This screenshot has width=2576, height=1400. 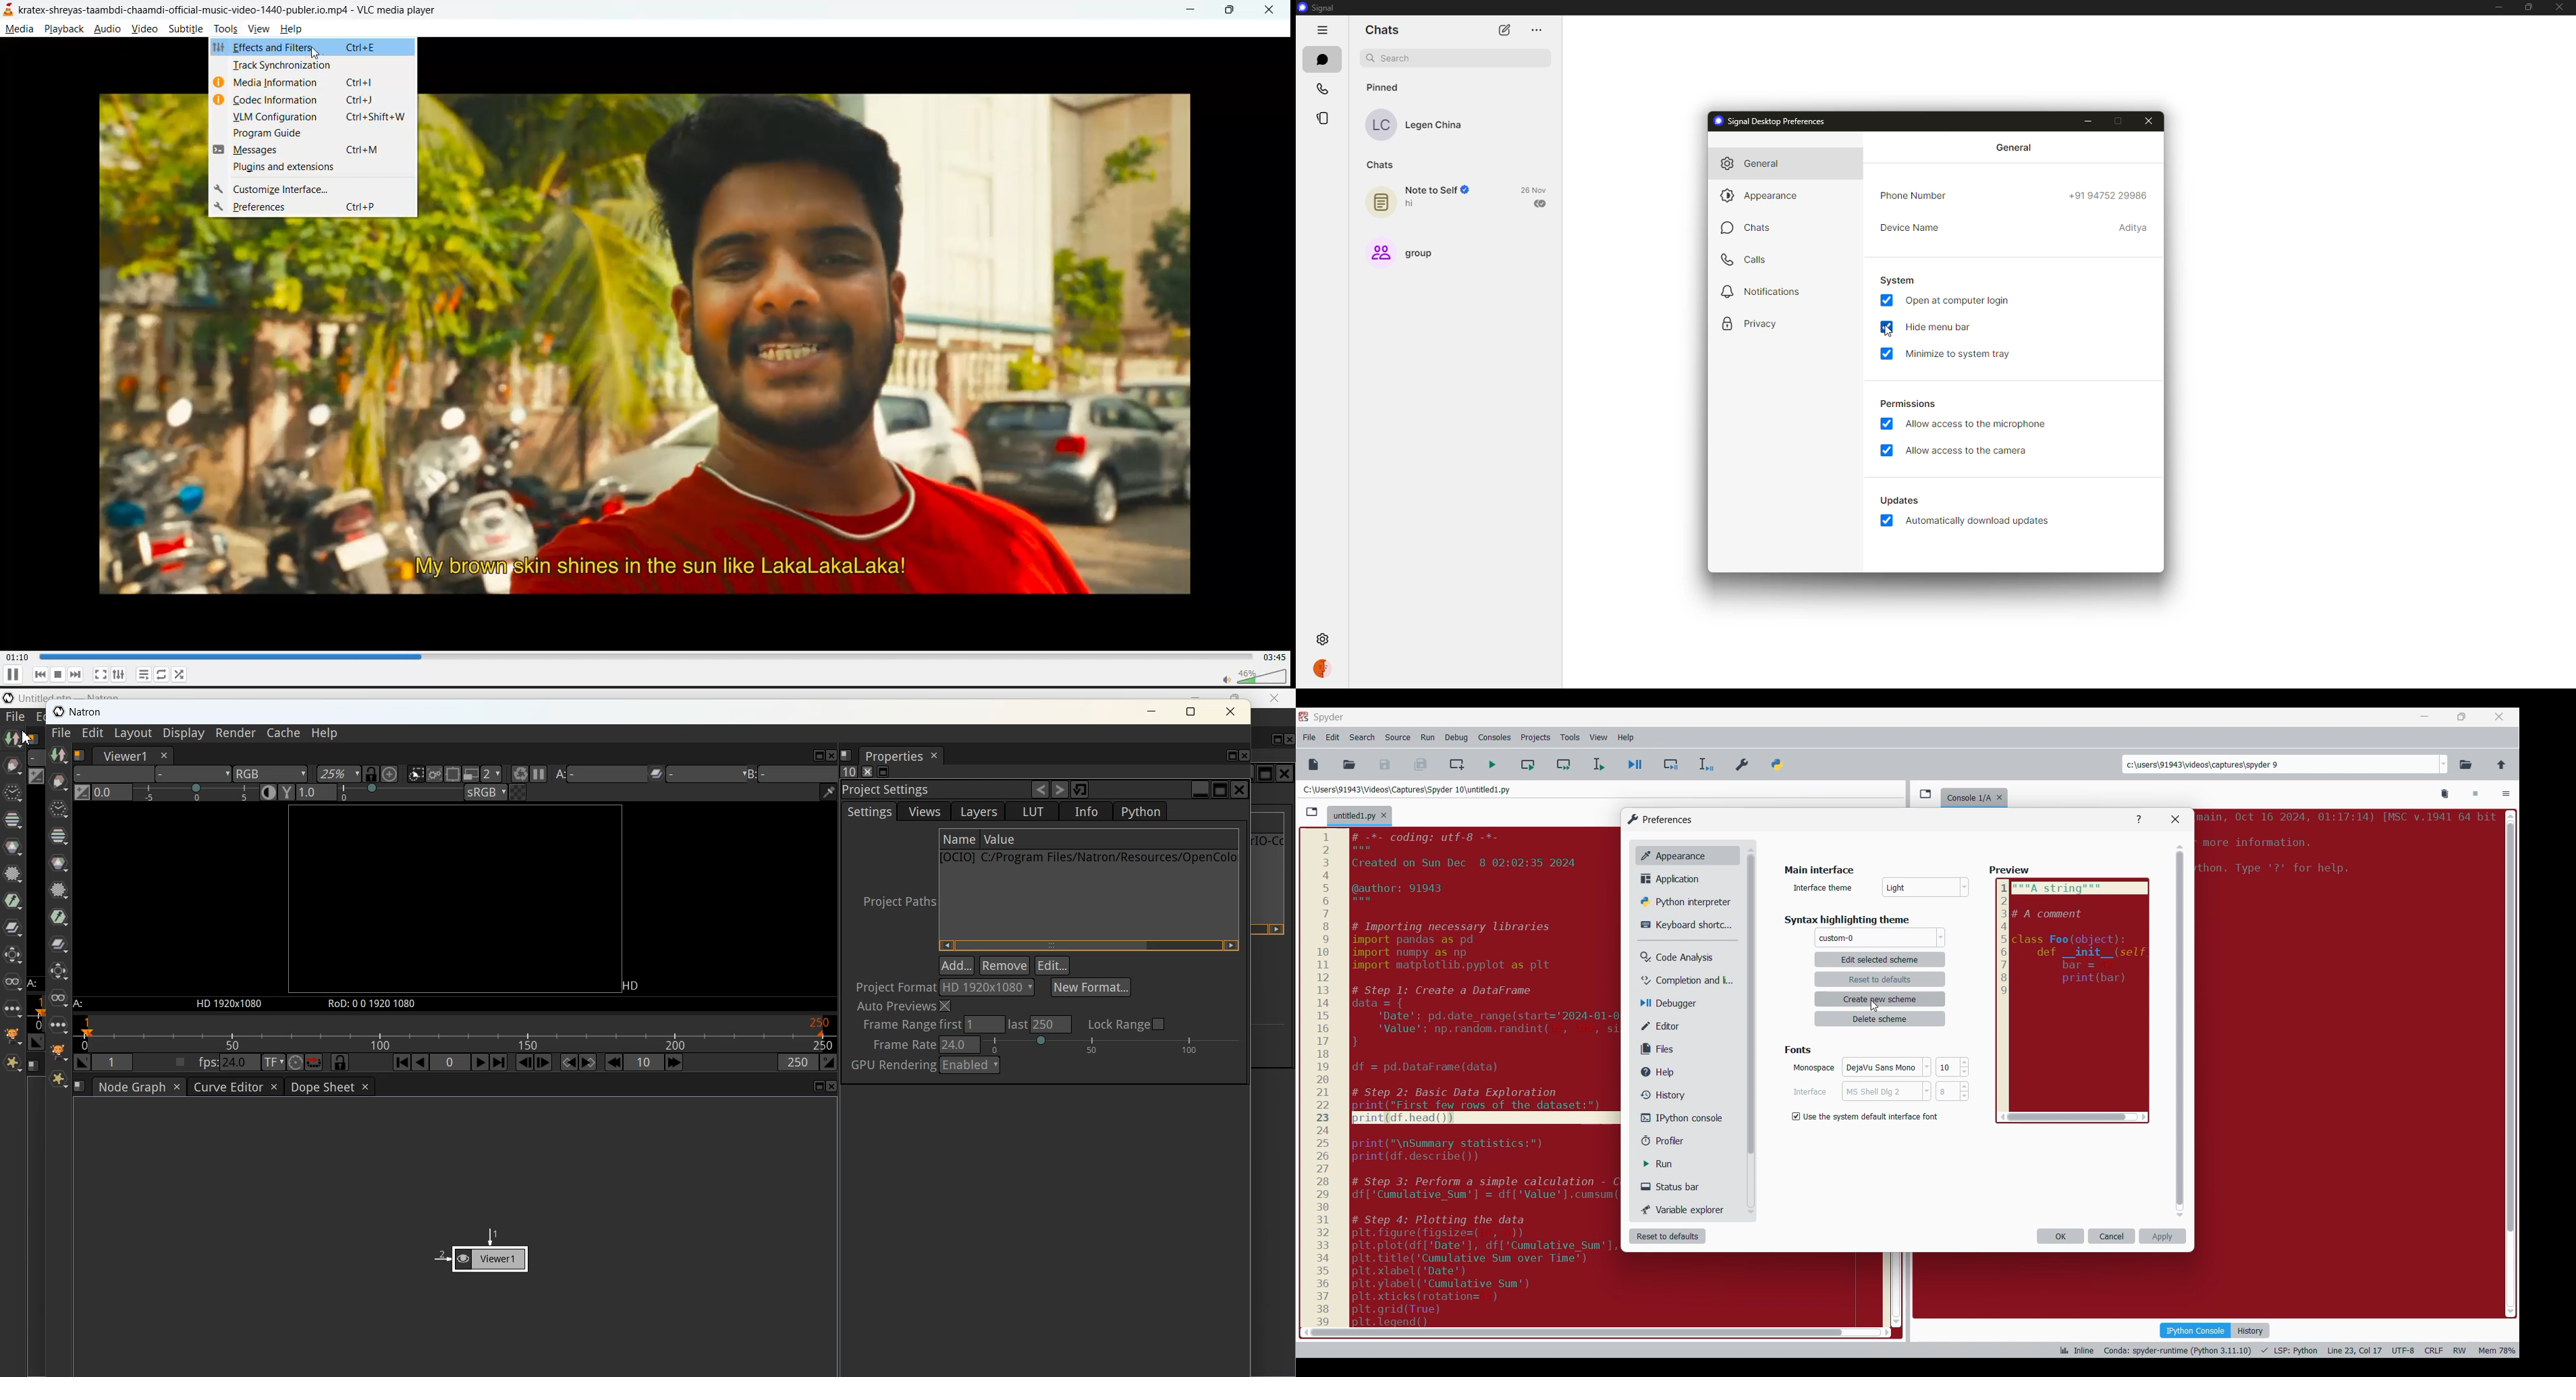 I want to click on Browse tabs, so click(x=1925, y=794).